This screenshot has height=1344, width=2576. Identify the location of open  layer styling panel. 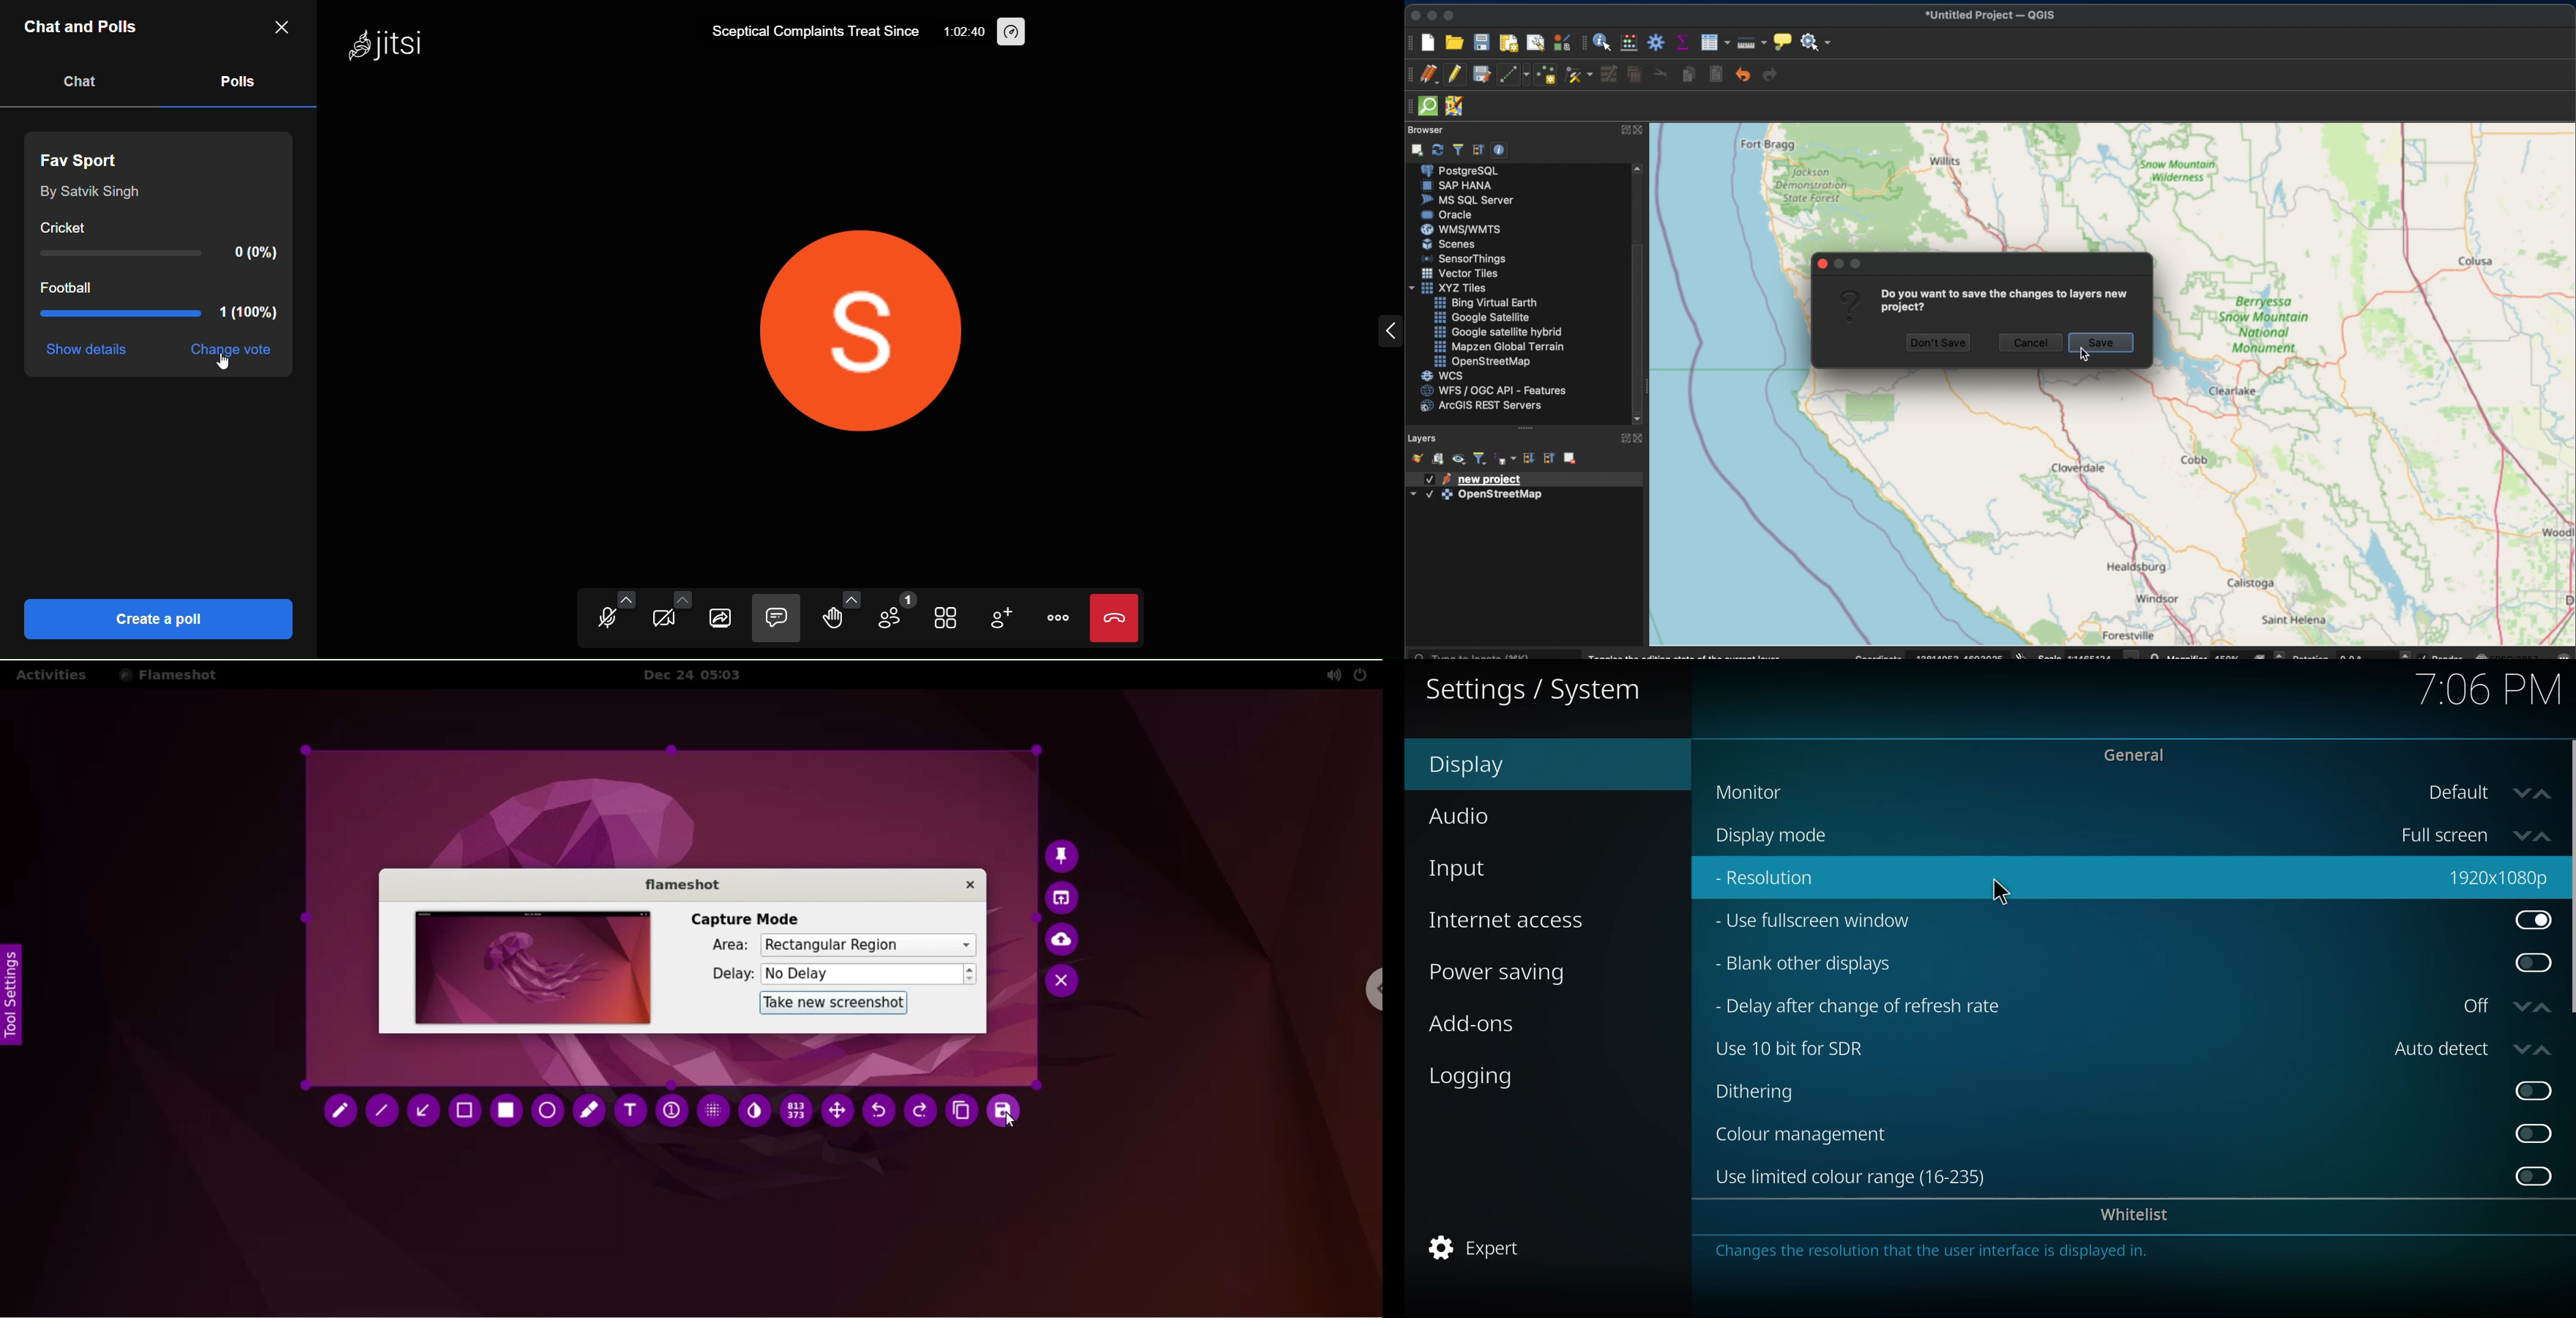
(1415, 457).